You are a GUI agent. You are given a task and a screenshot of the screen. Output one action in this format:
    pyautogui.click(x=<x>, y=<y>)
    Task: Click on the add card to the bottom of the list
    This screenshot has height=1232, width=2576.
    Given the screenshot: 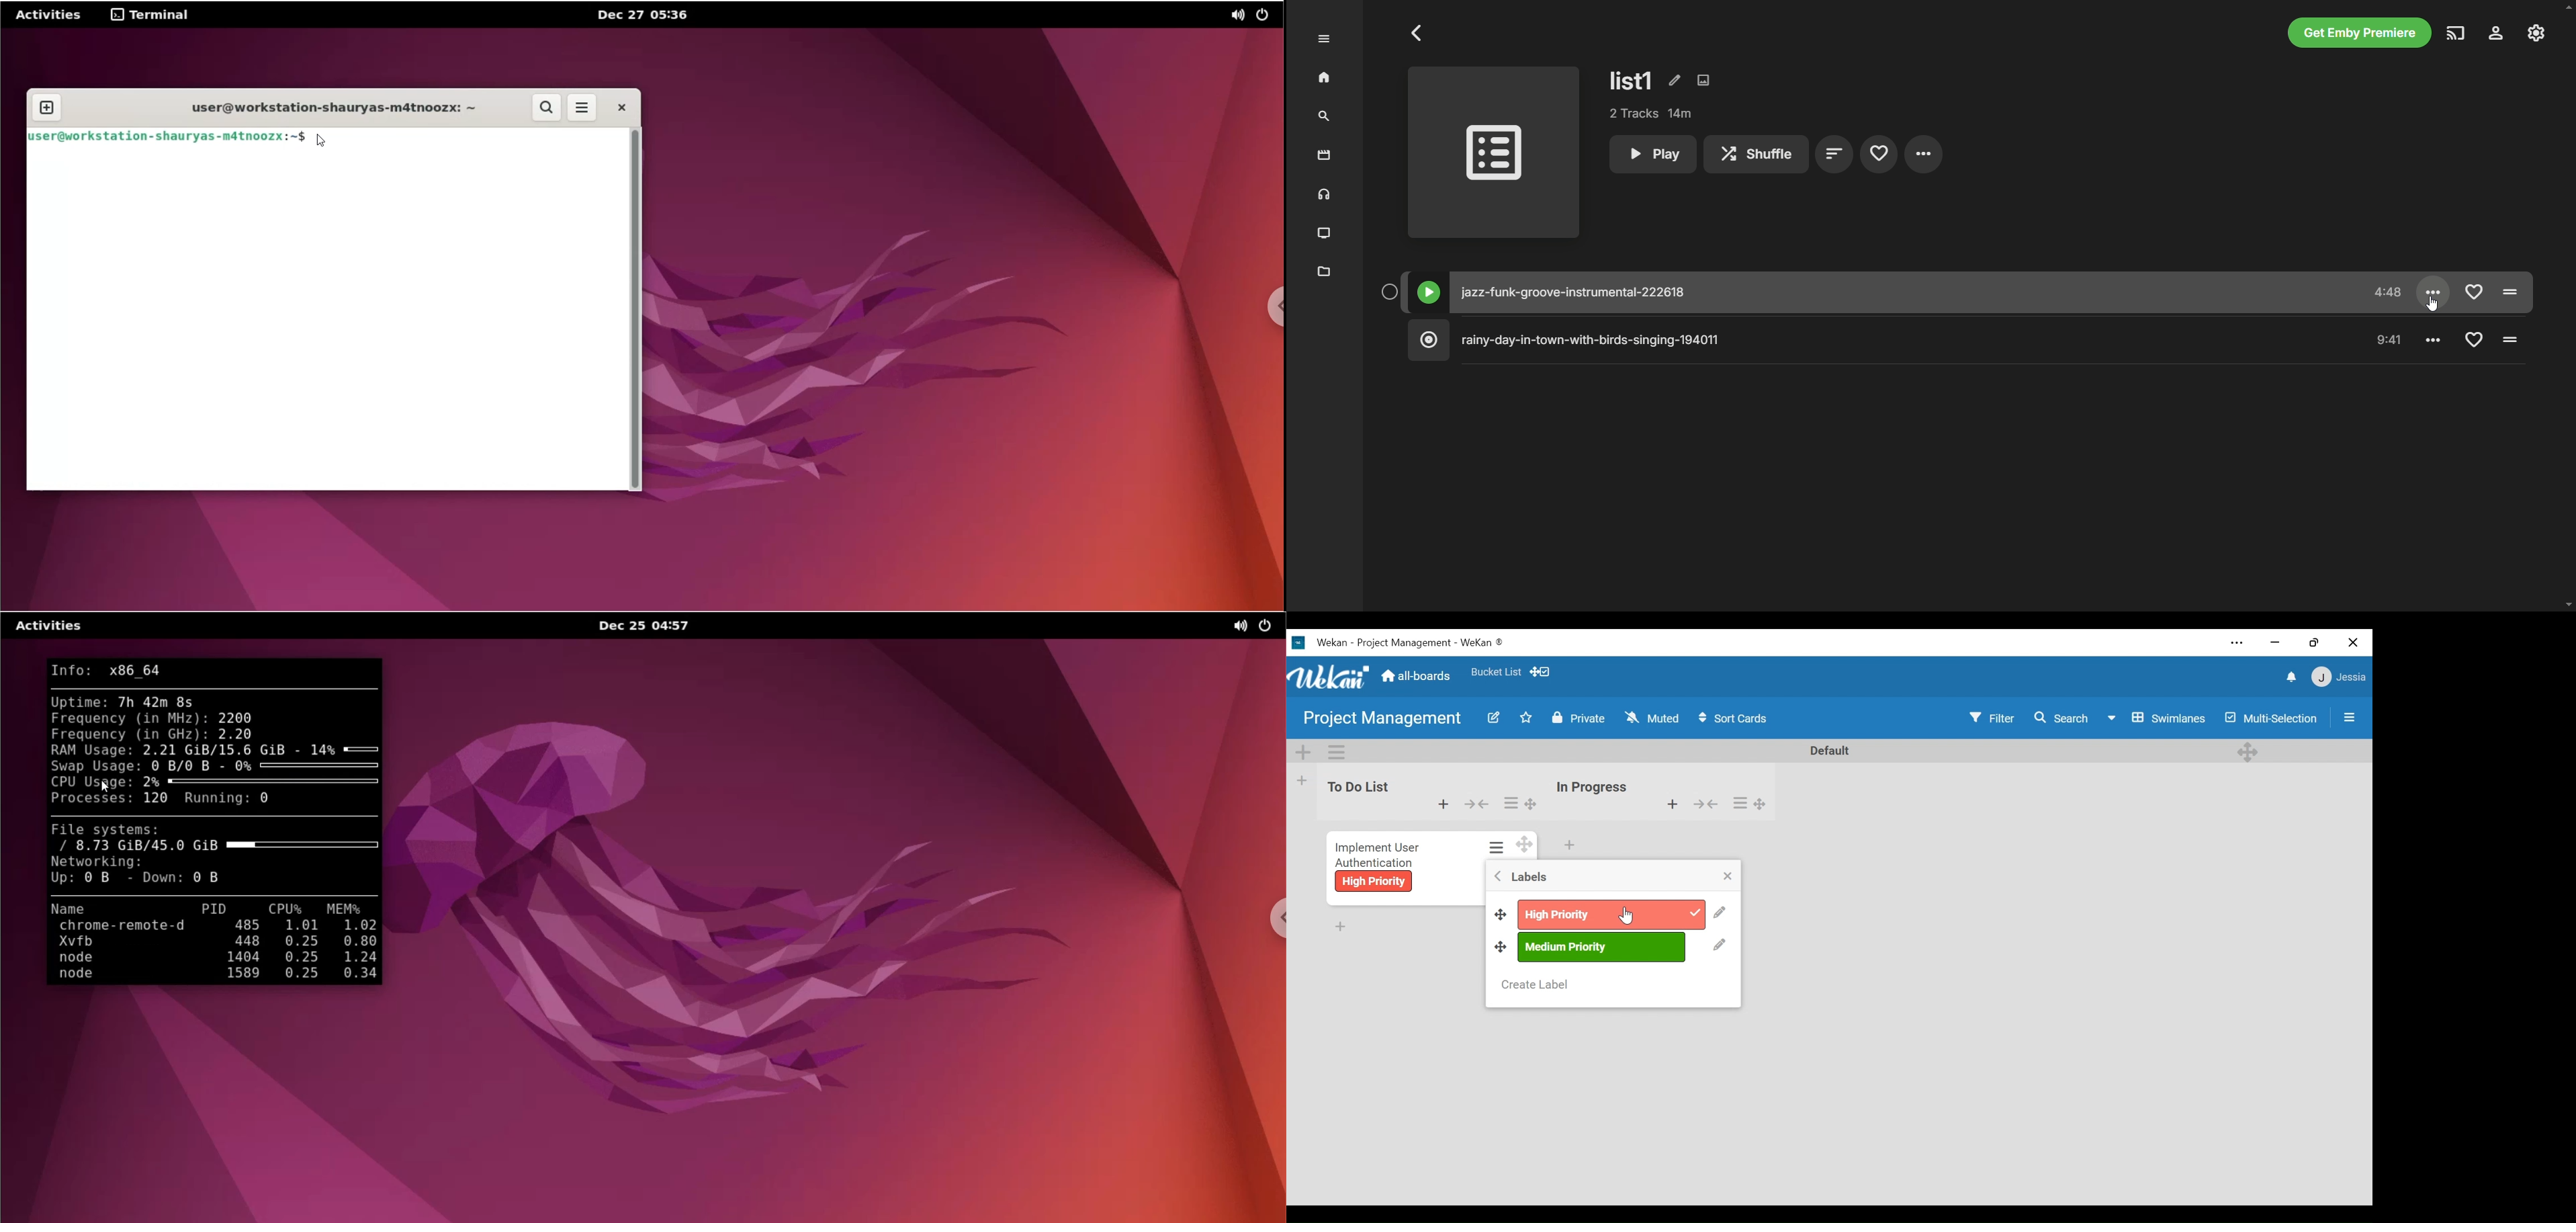 What is the action you would take?
    pyautogui.click(x=1570, y=844)
    